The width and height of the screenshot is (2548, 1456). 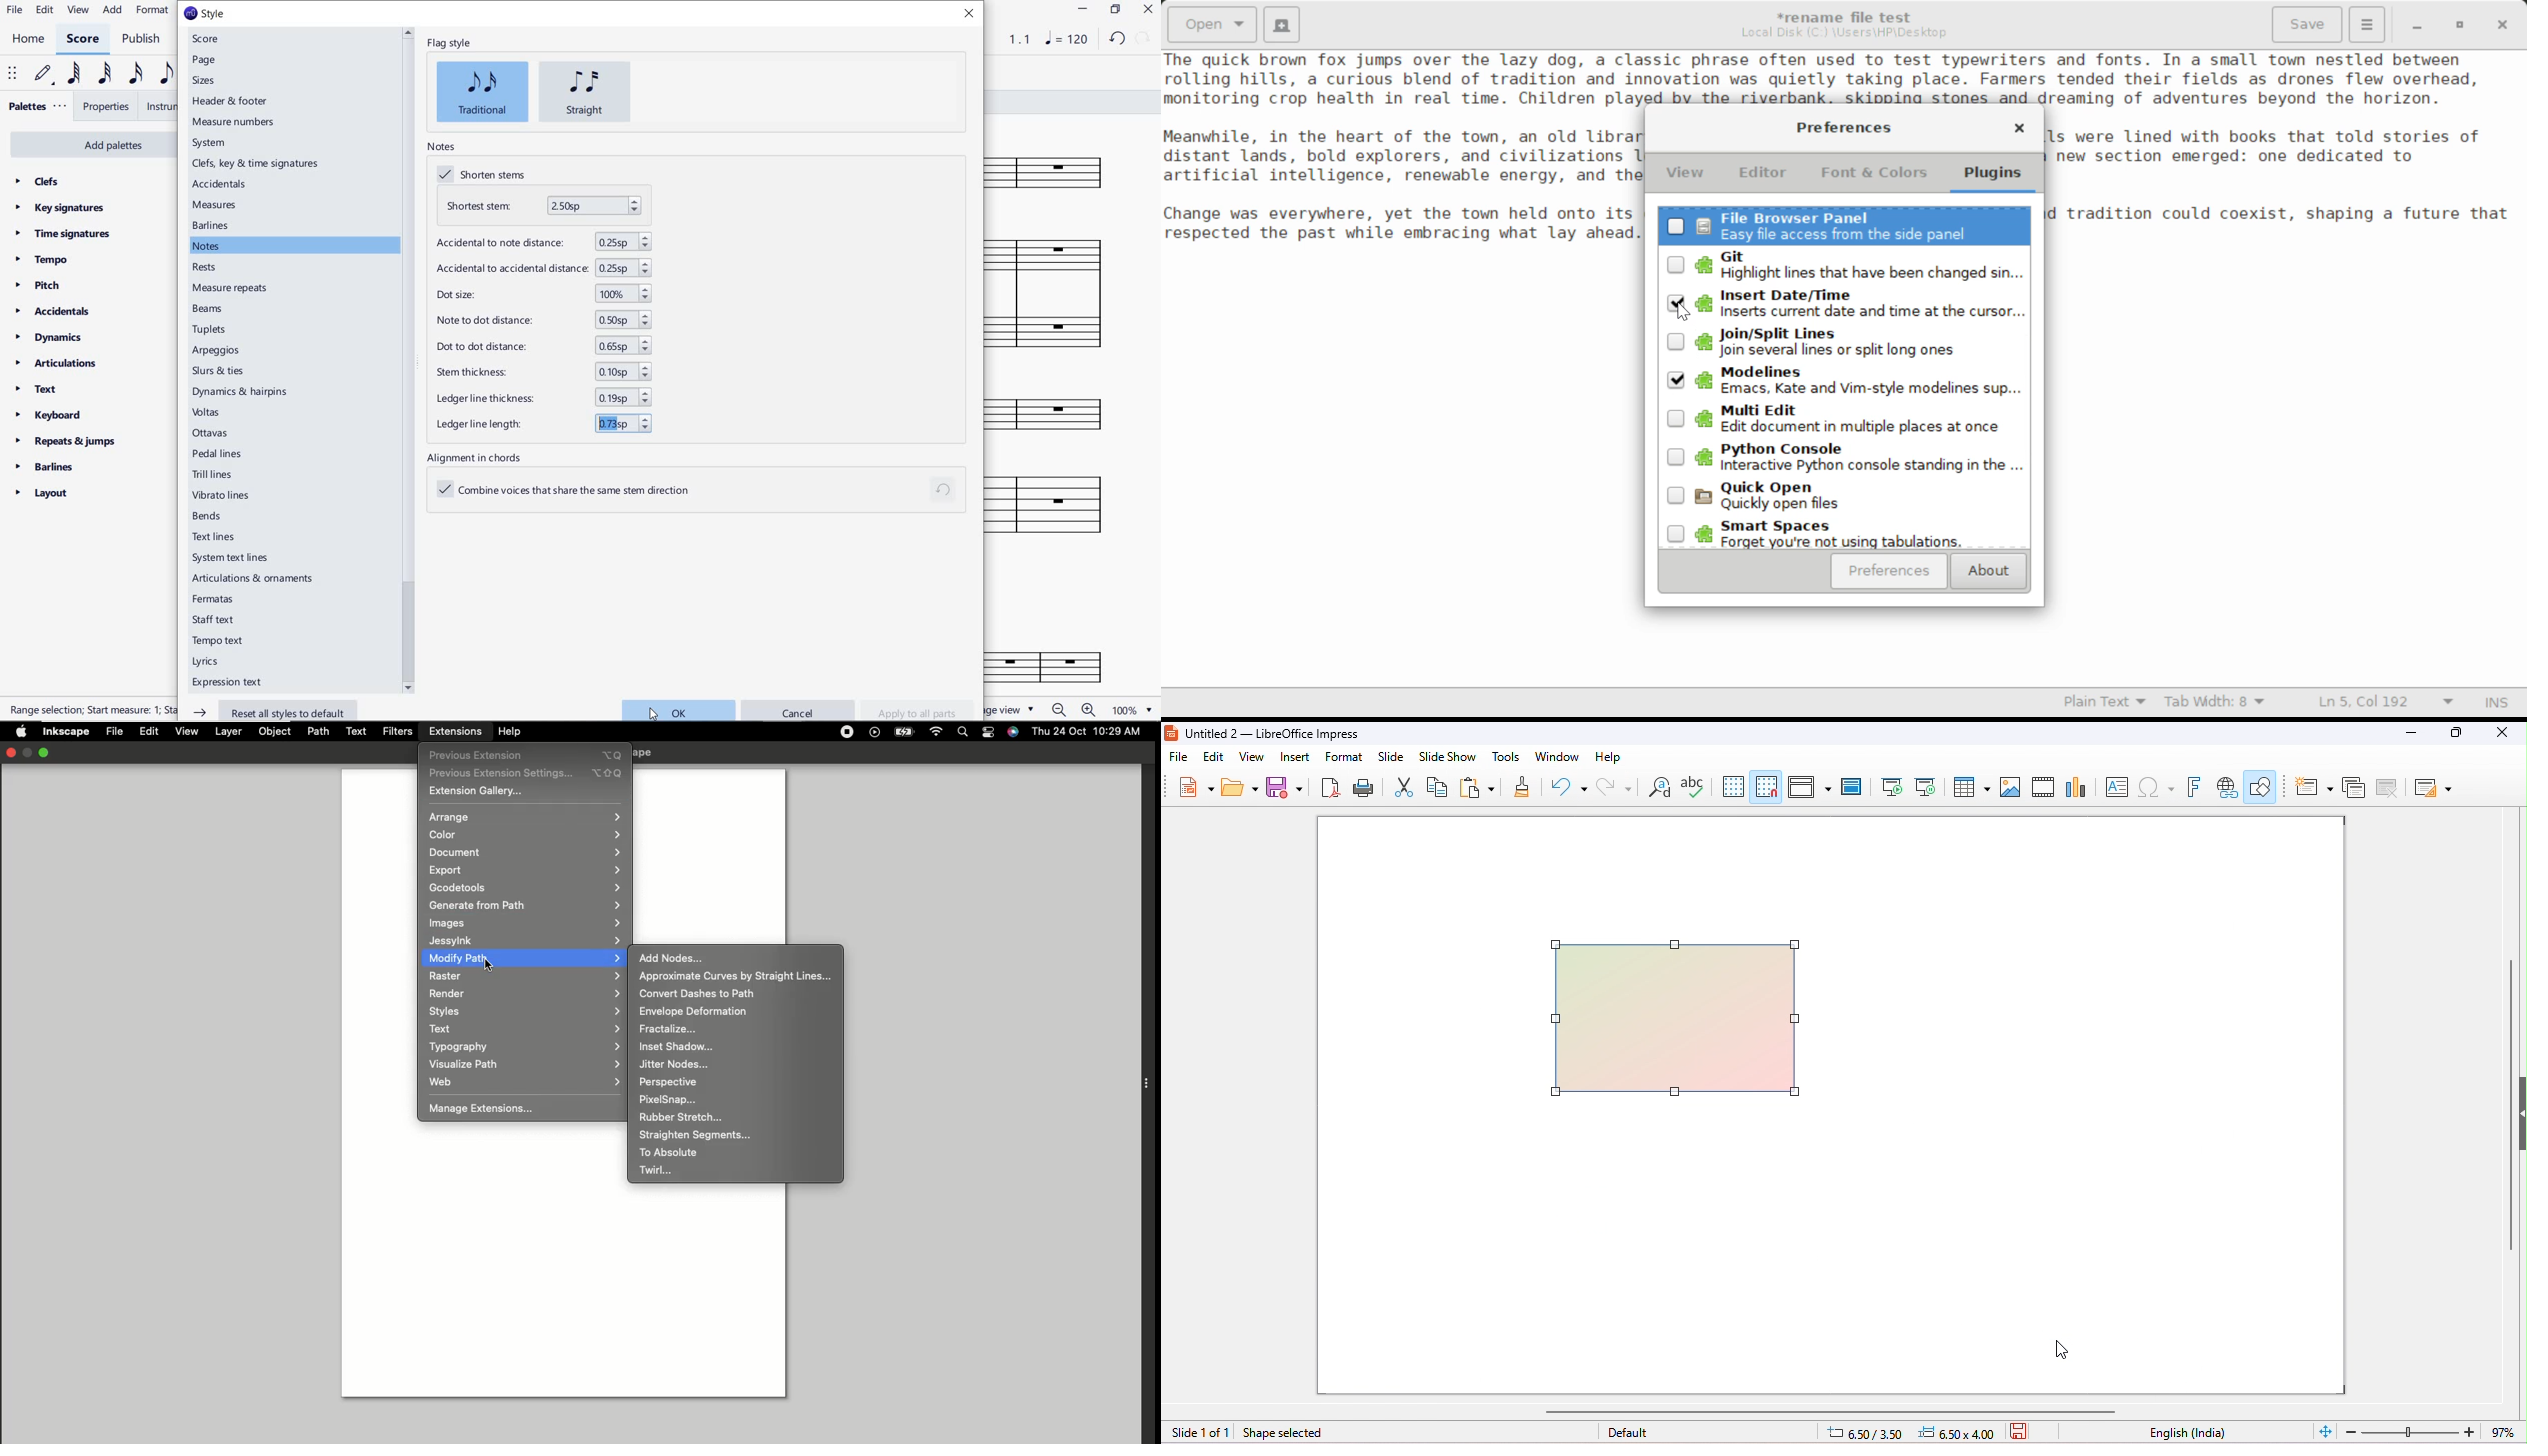 What do you see at coordinates (670, 1153) in the screenshot?
I see `To absolute` at bounding box center [670, 1153].